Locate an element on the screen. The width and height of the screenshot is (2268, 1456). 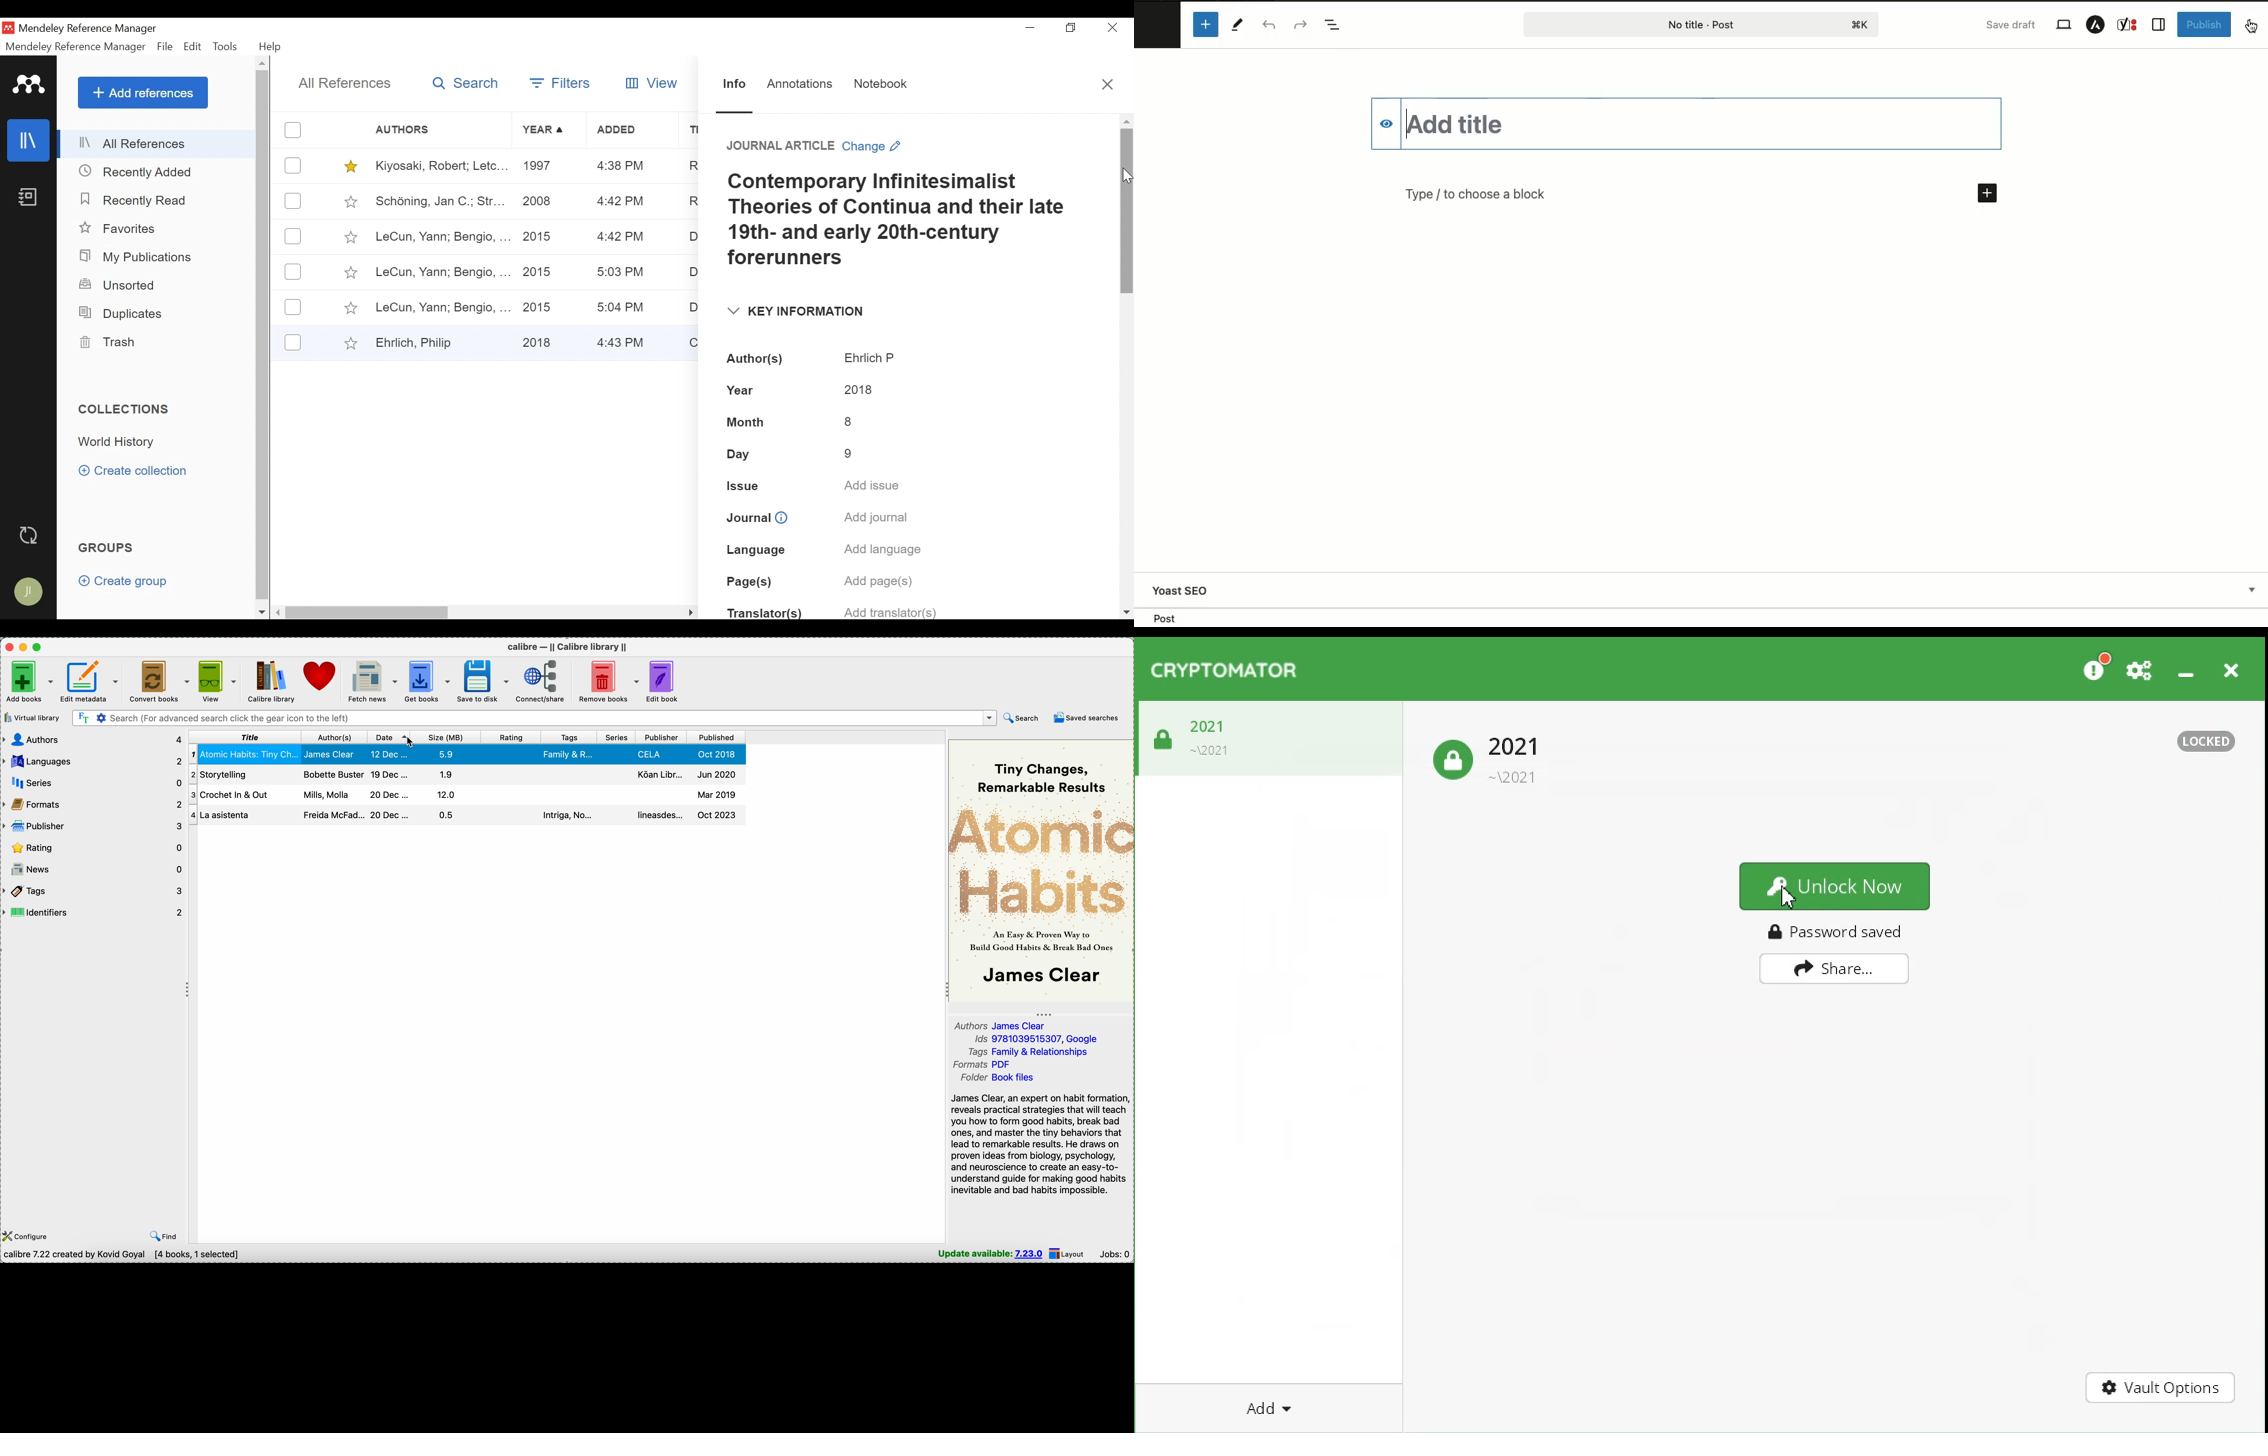
Edit is located at coordinates (192, 47).